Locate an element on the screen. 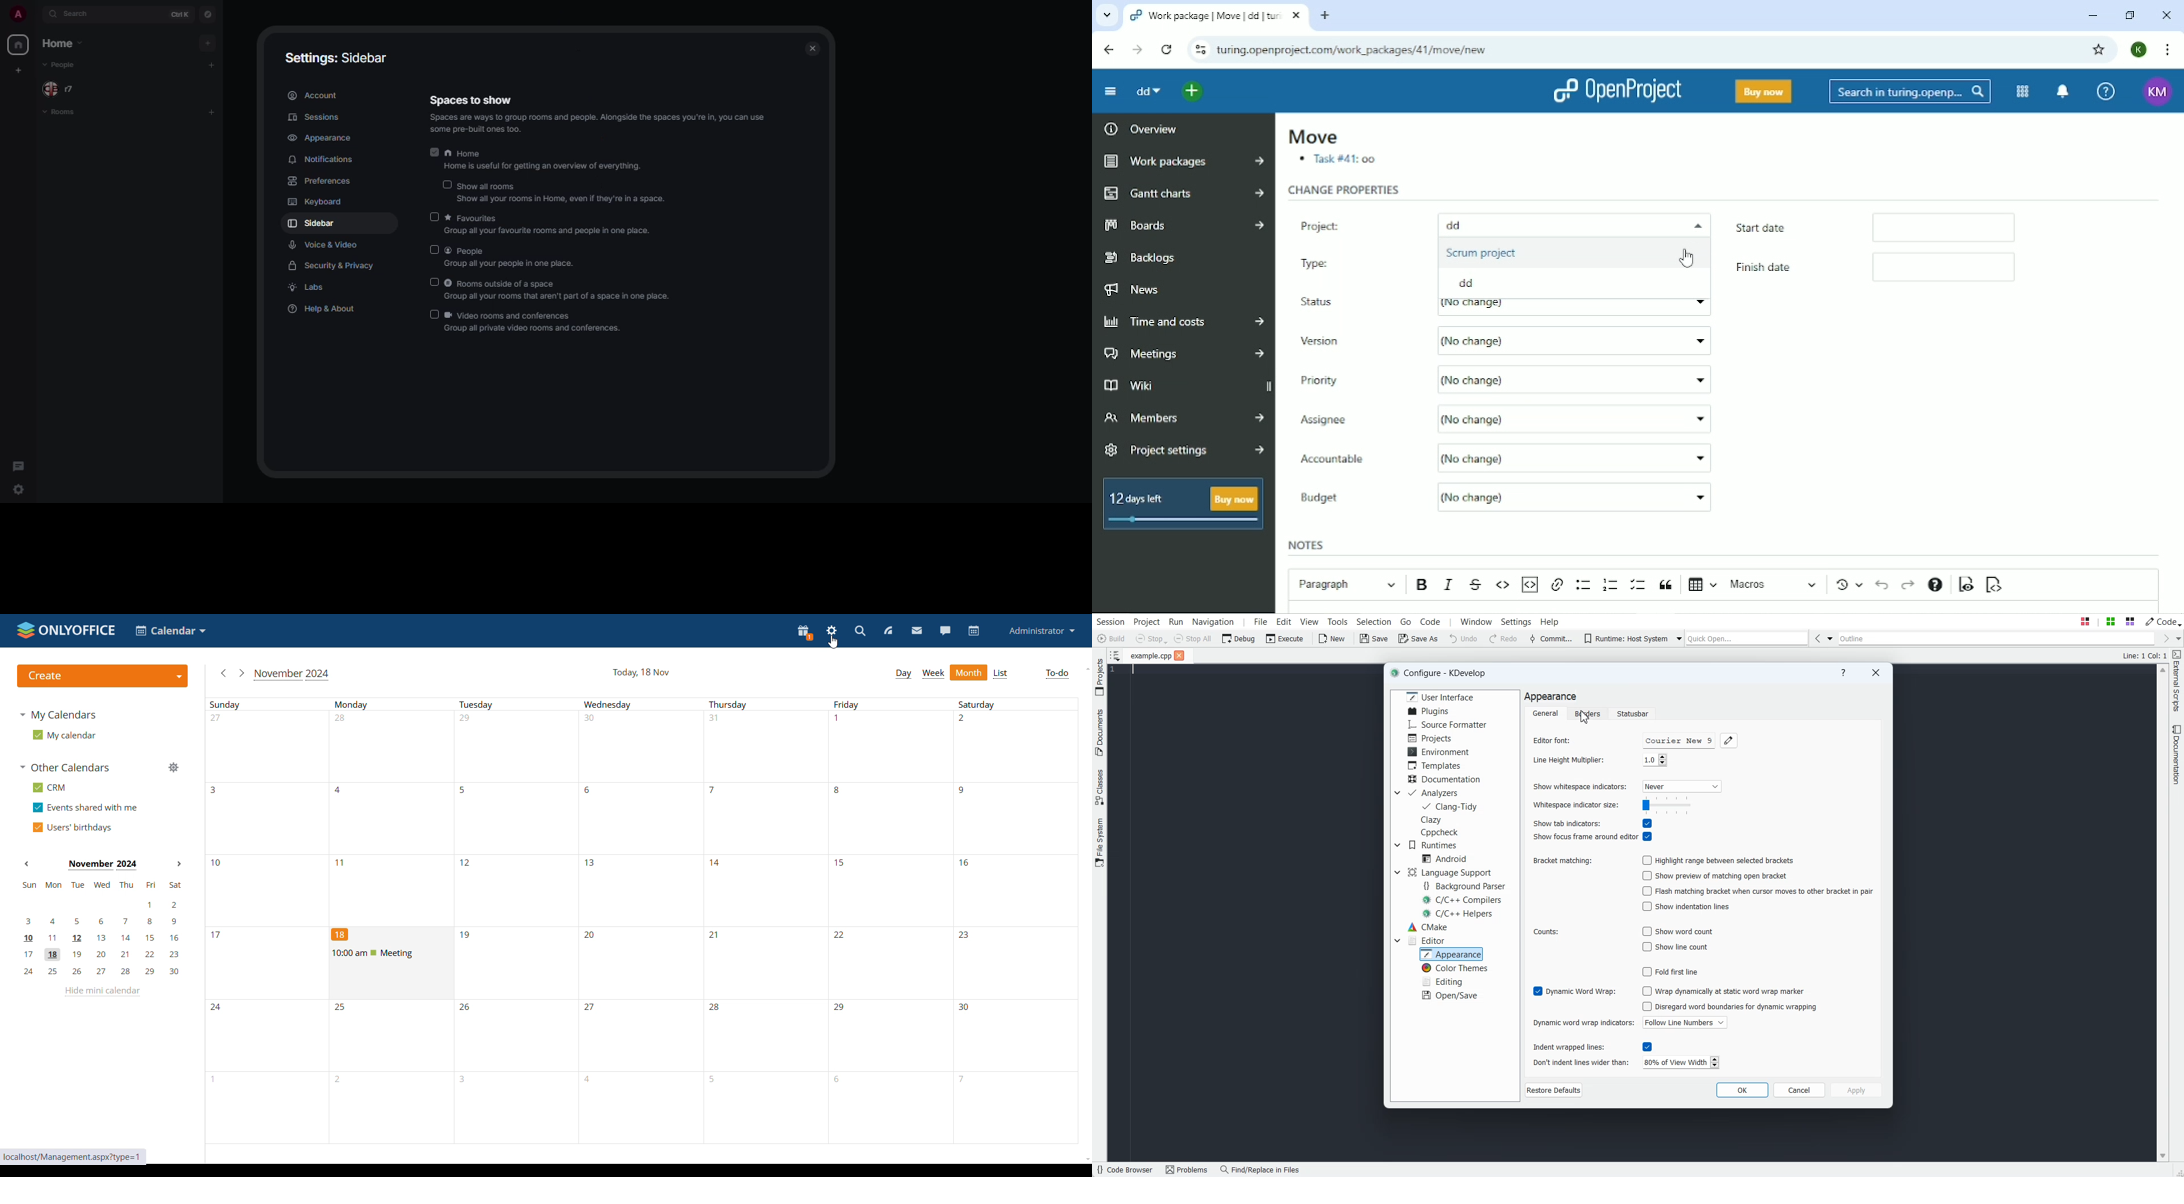 The width and height of the screenshot is (2184, 1204). (No change) is located at coordinates (1576, 378).